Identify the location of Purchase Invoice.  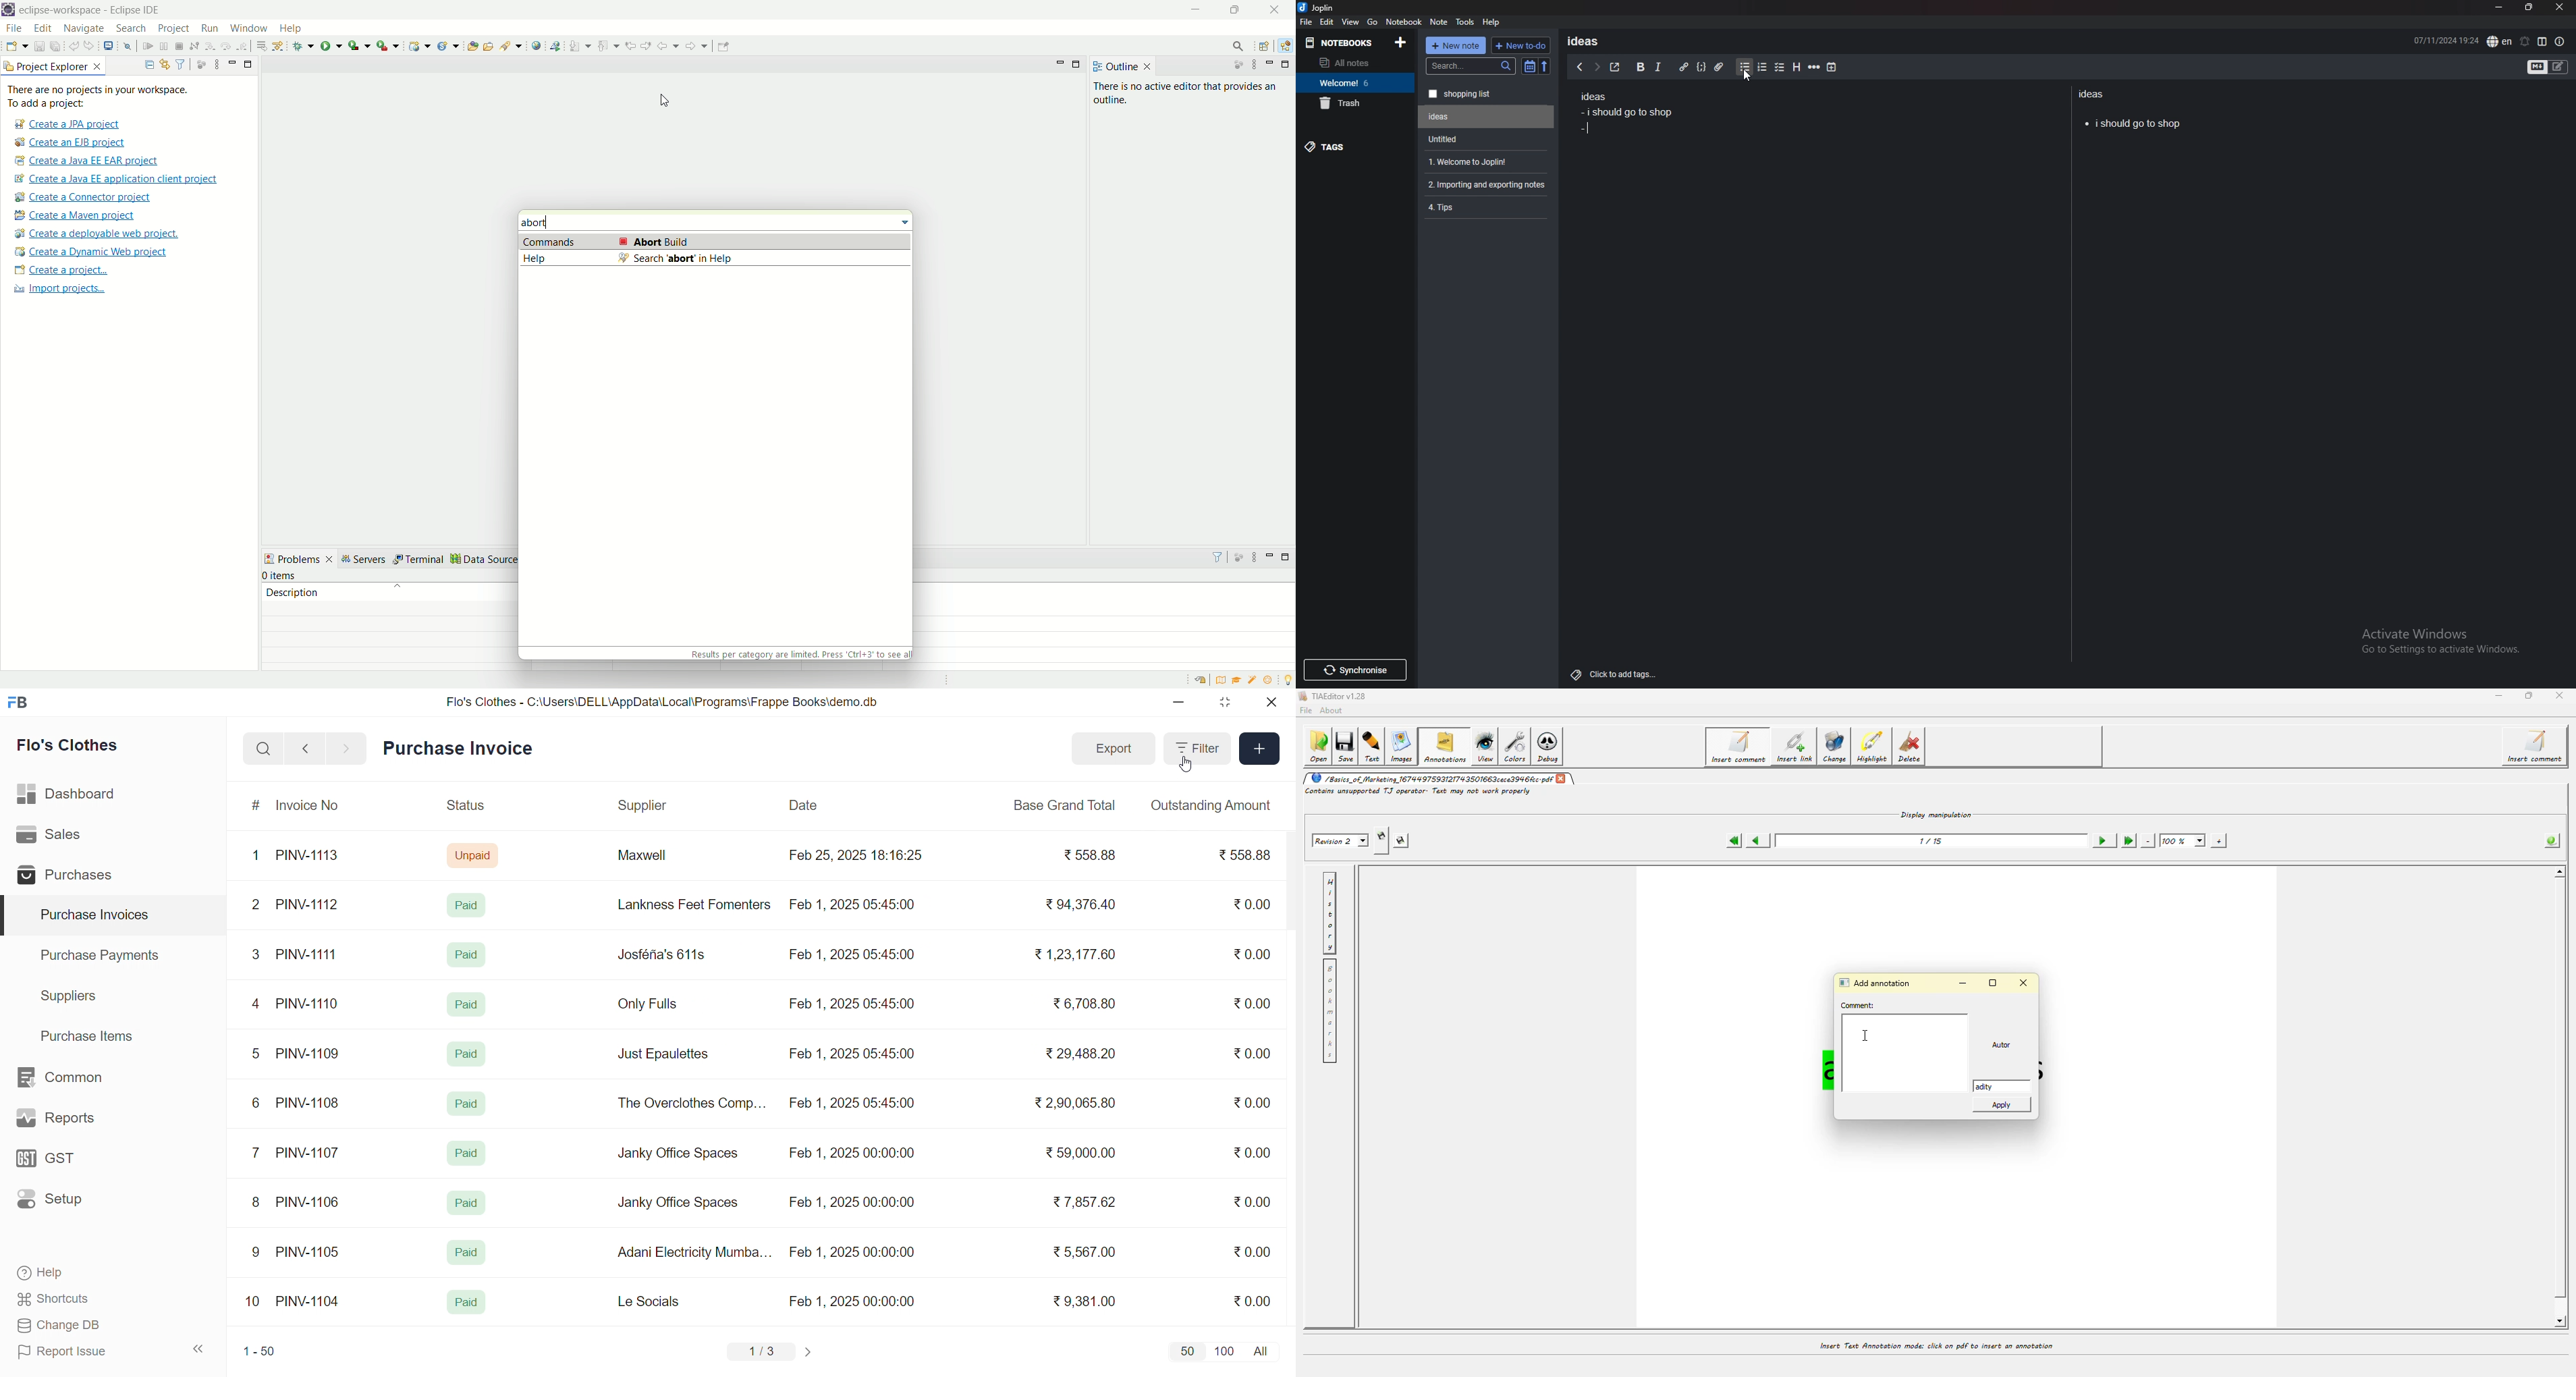
(462, 749).